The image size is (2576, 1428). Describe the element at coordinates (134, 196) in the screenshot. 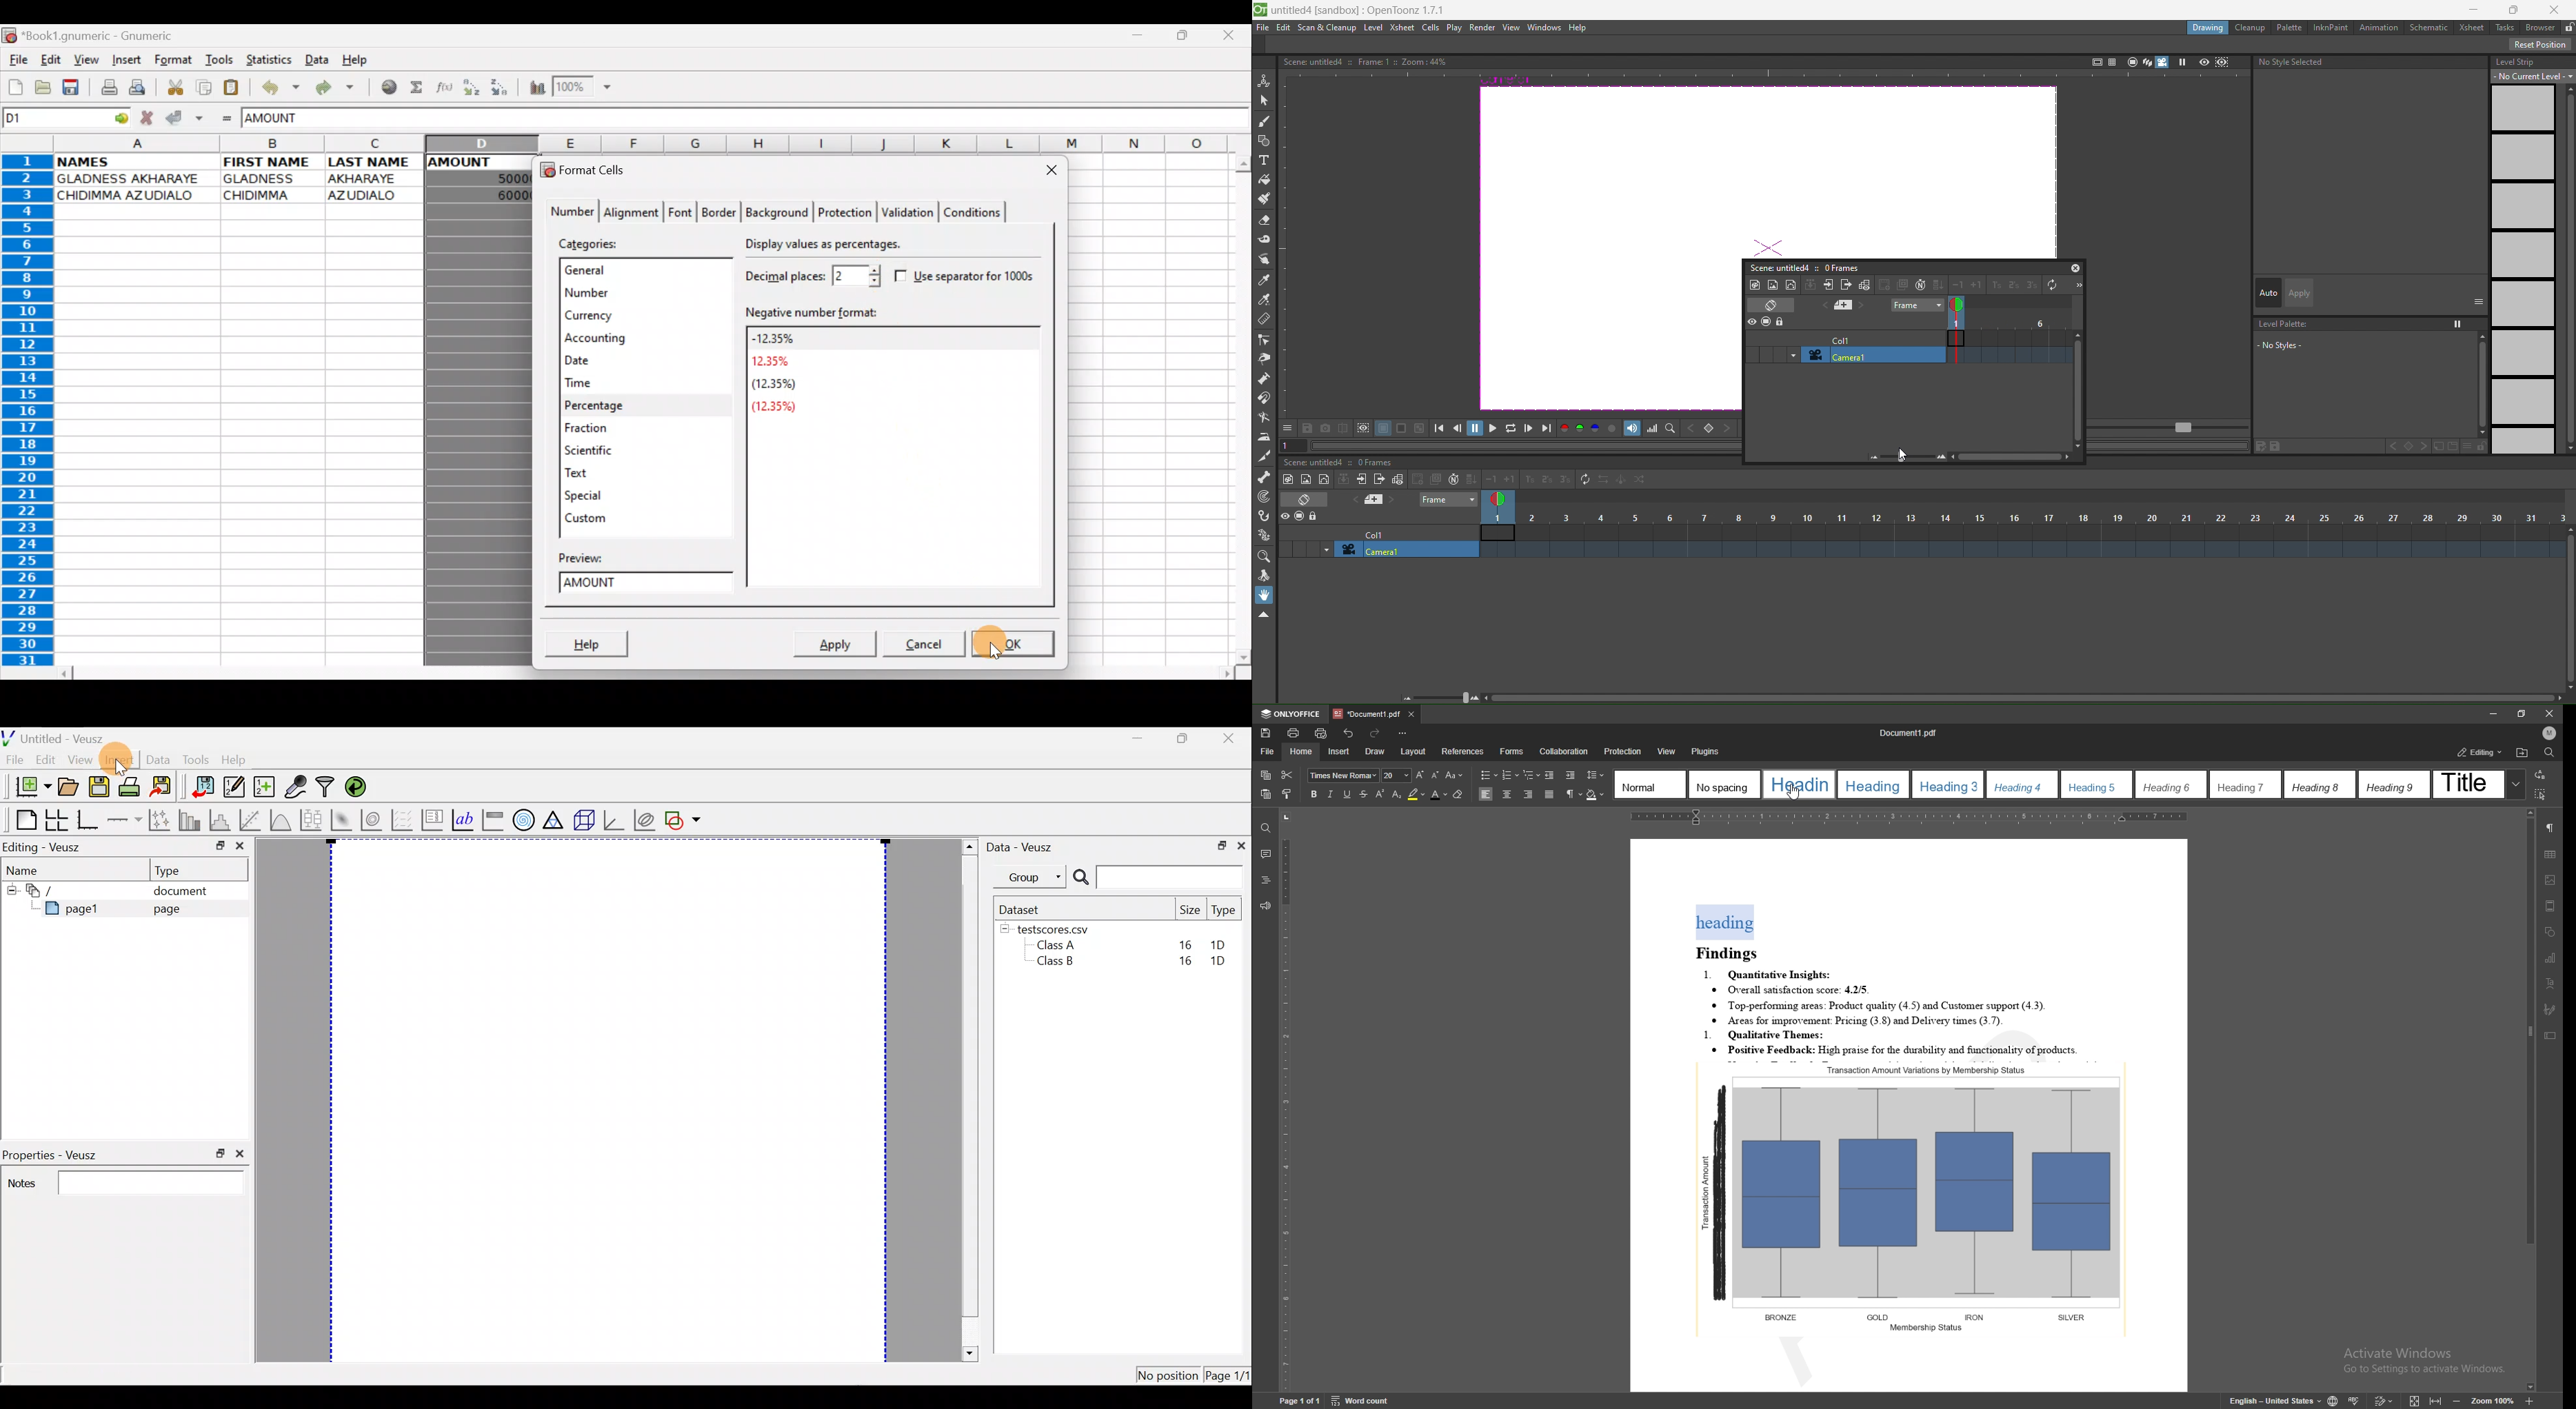

I see `CHIDIMMA AZUDIALO` at that location.